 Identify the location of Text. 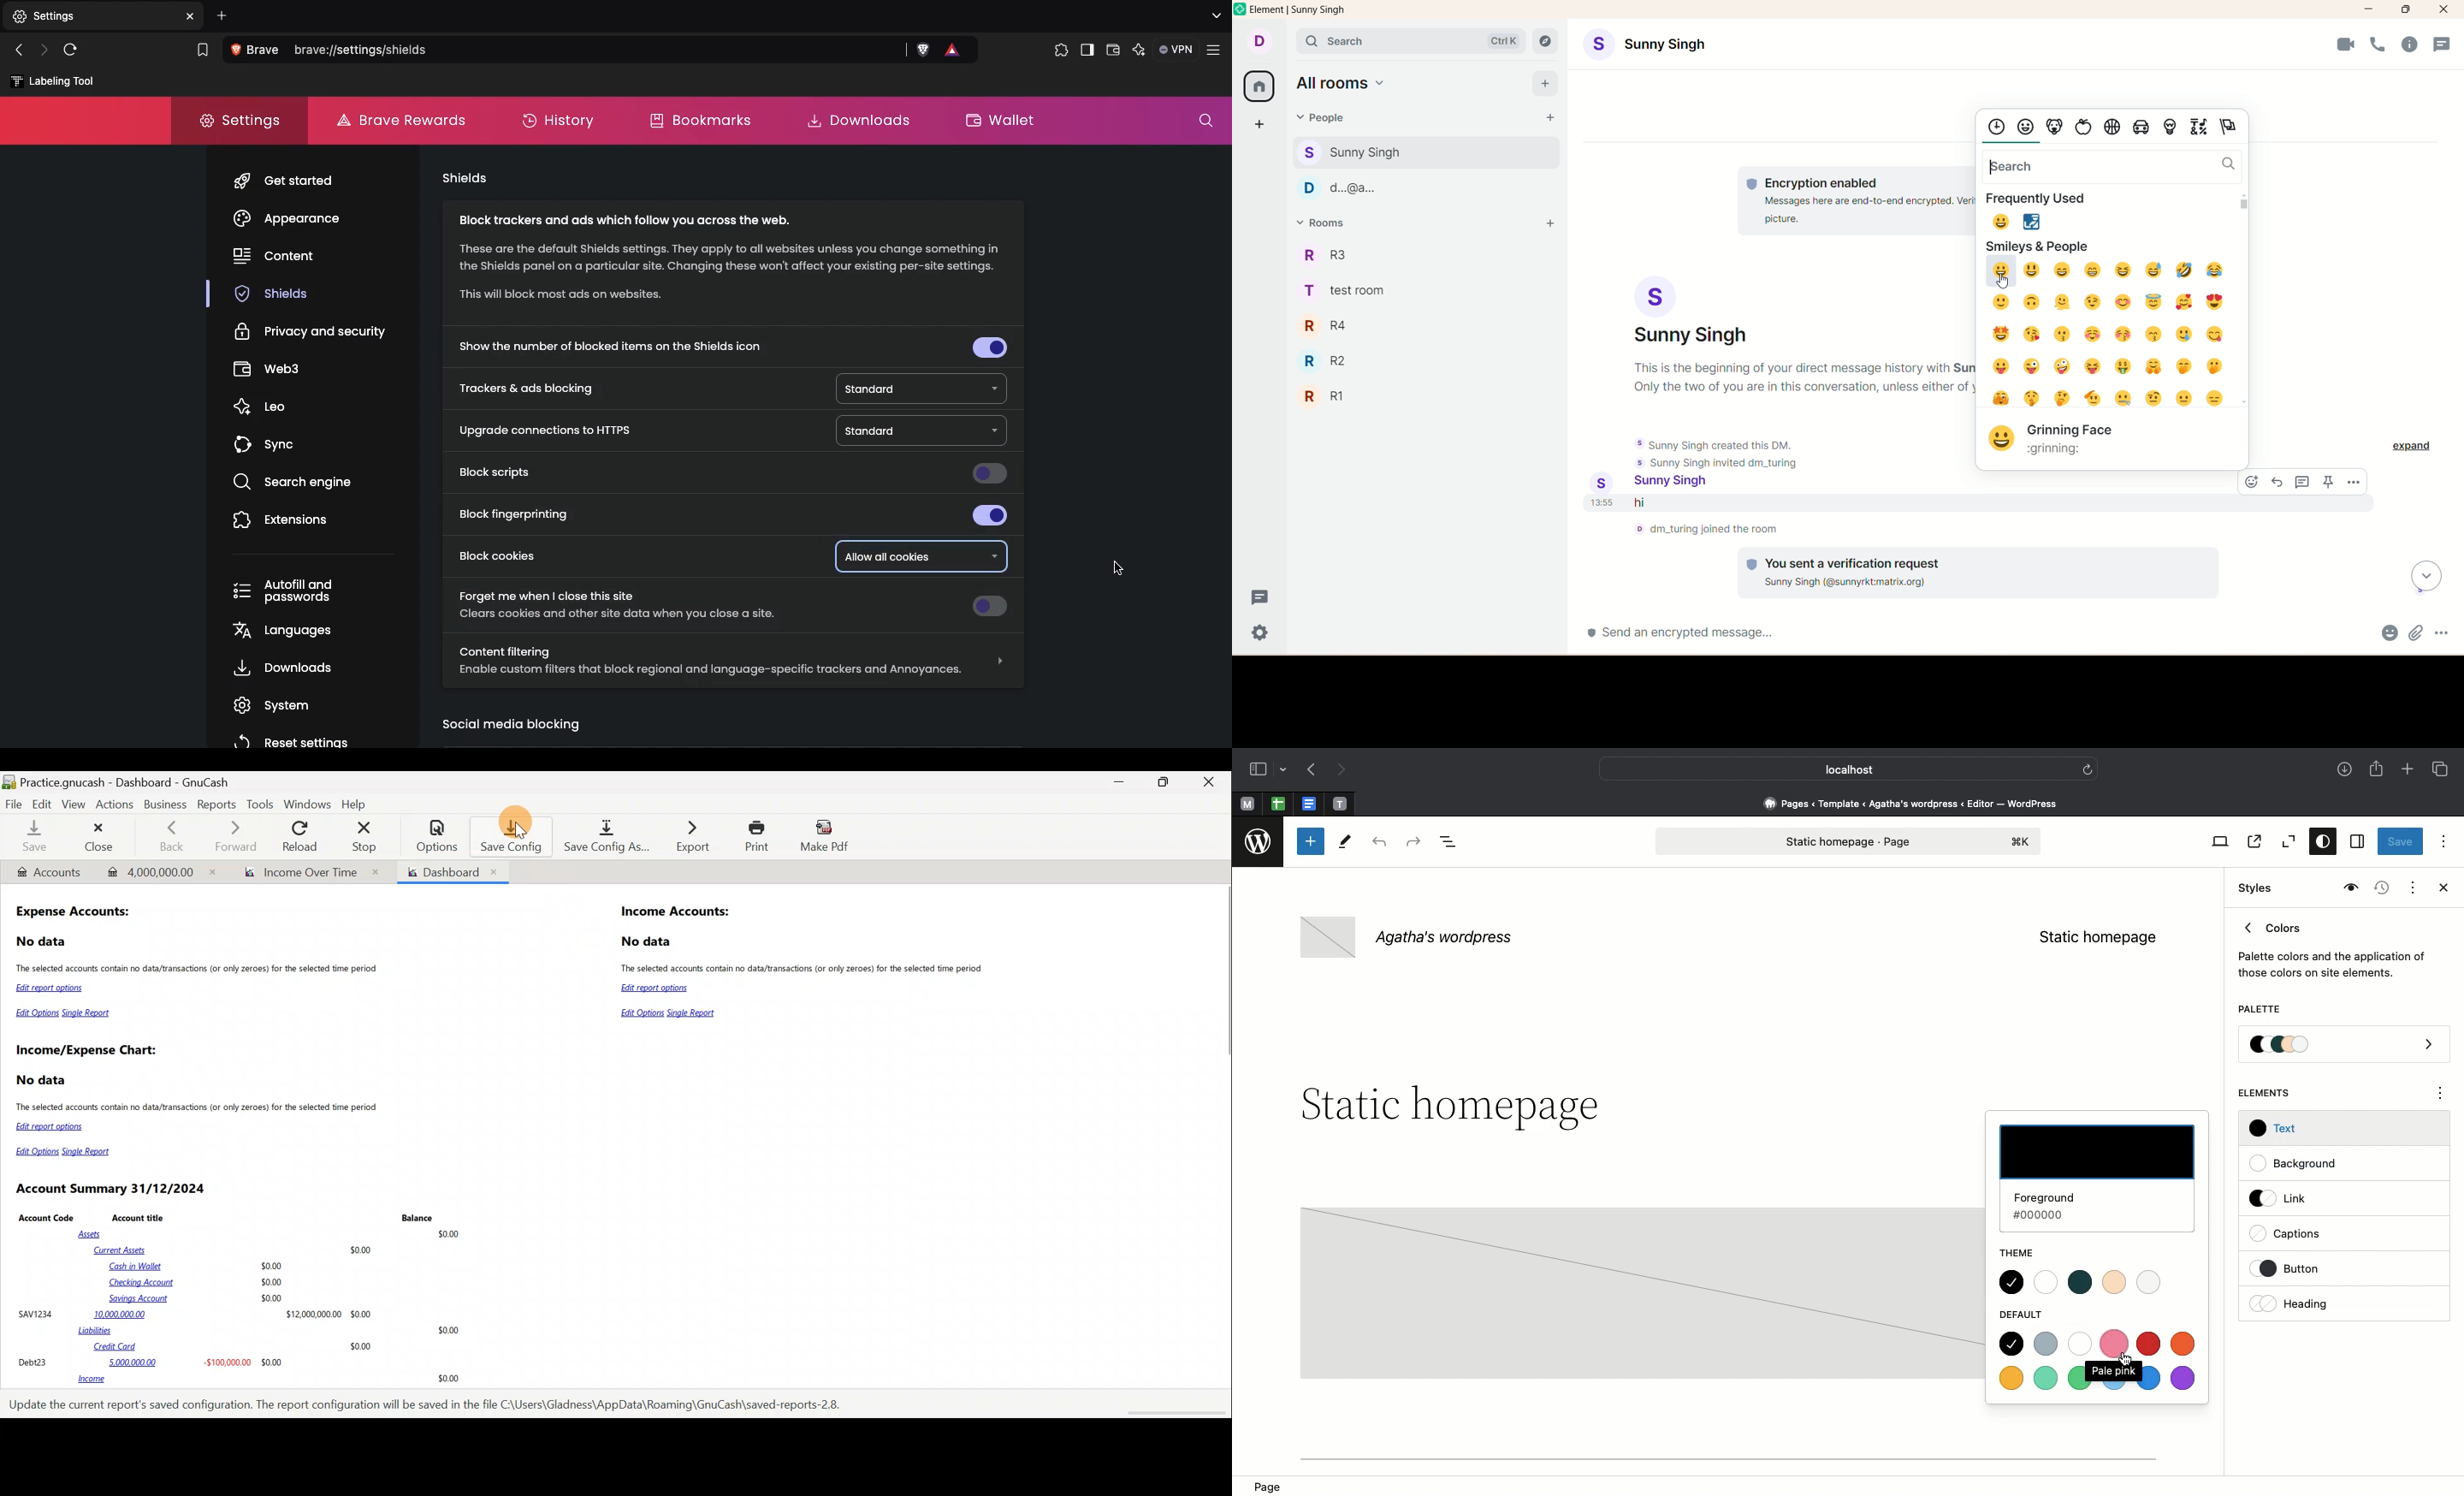
(2073, 440).